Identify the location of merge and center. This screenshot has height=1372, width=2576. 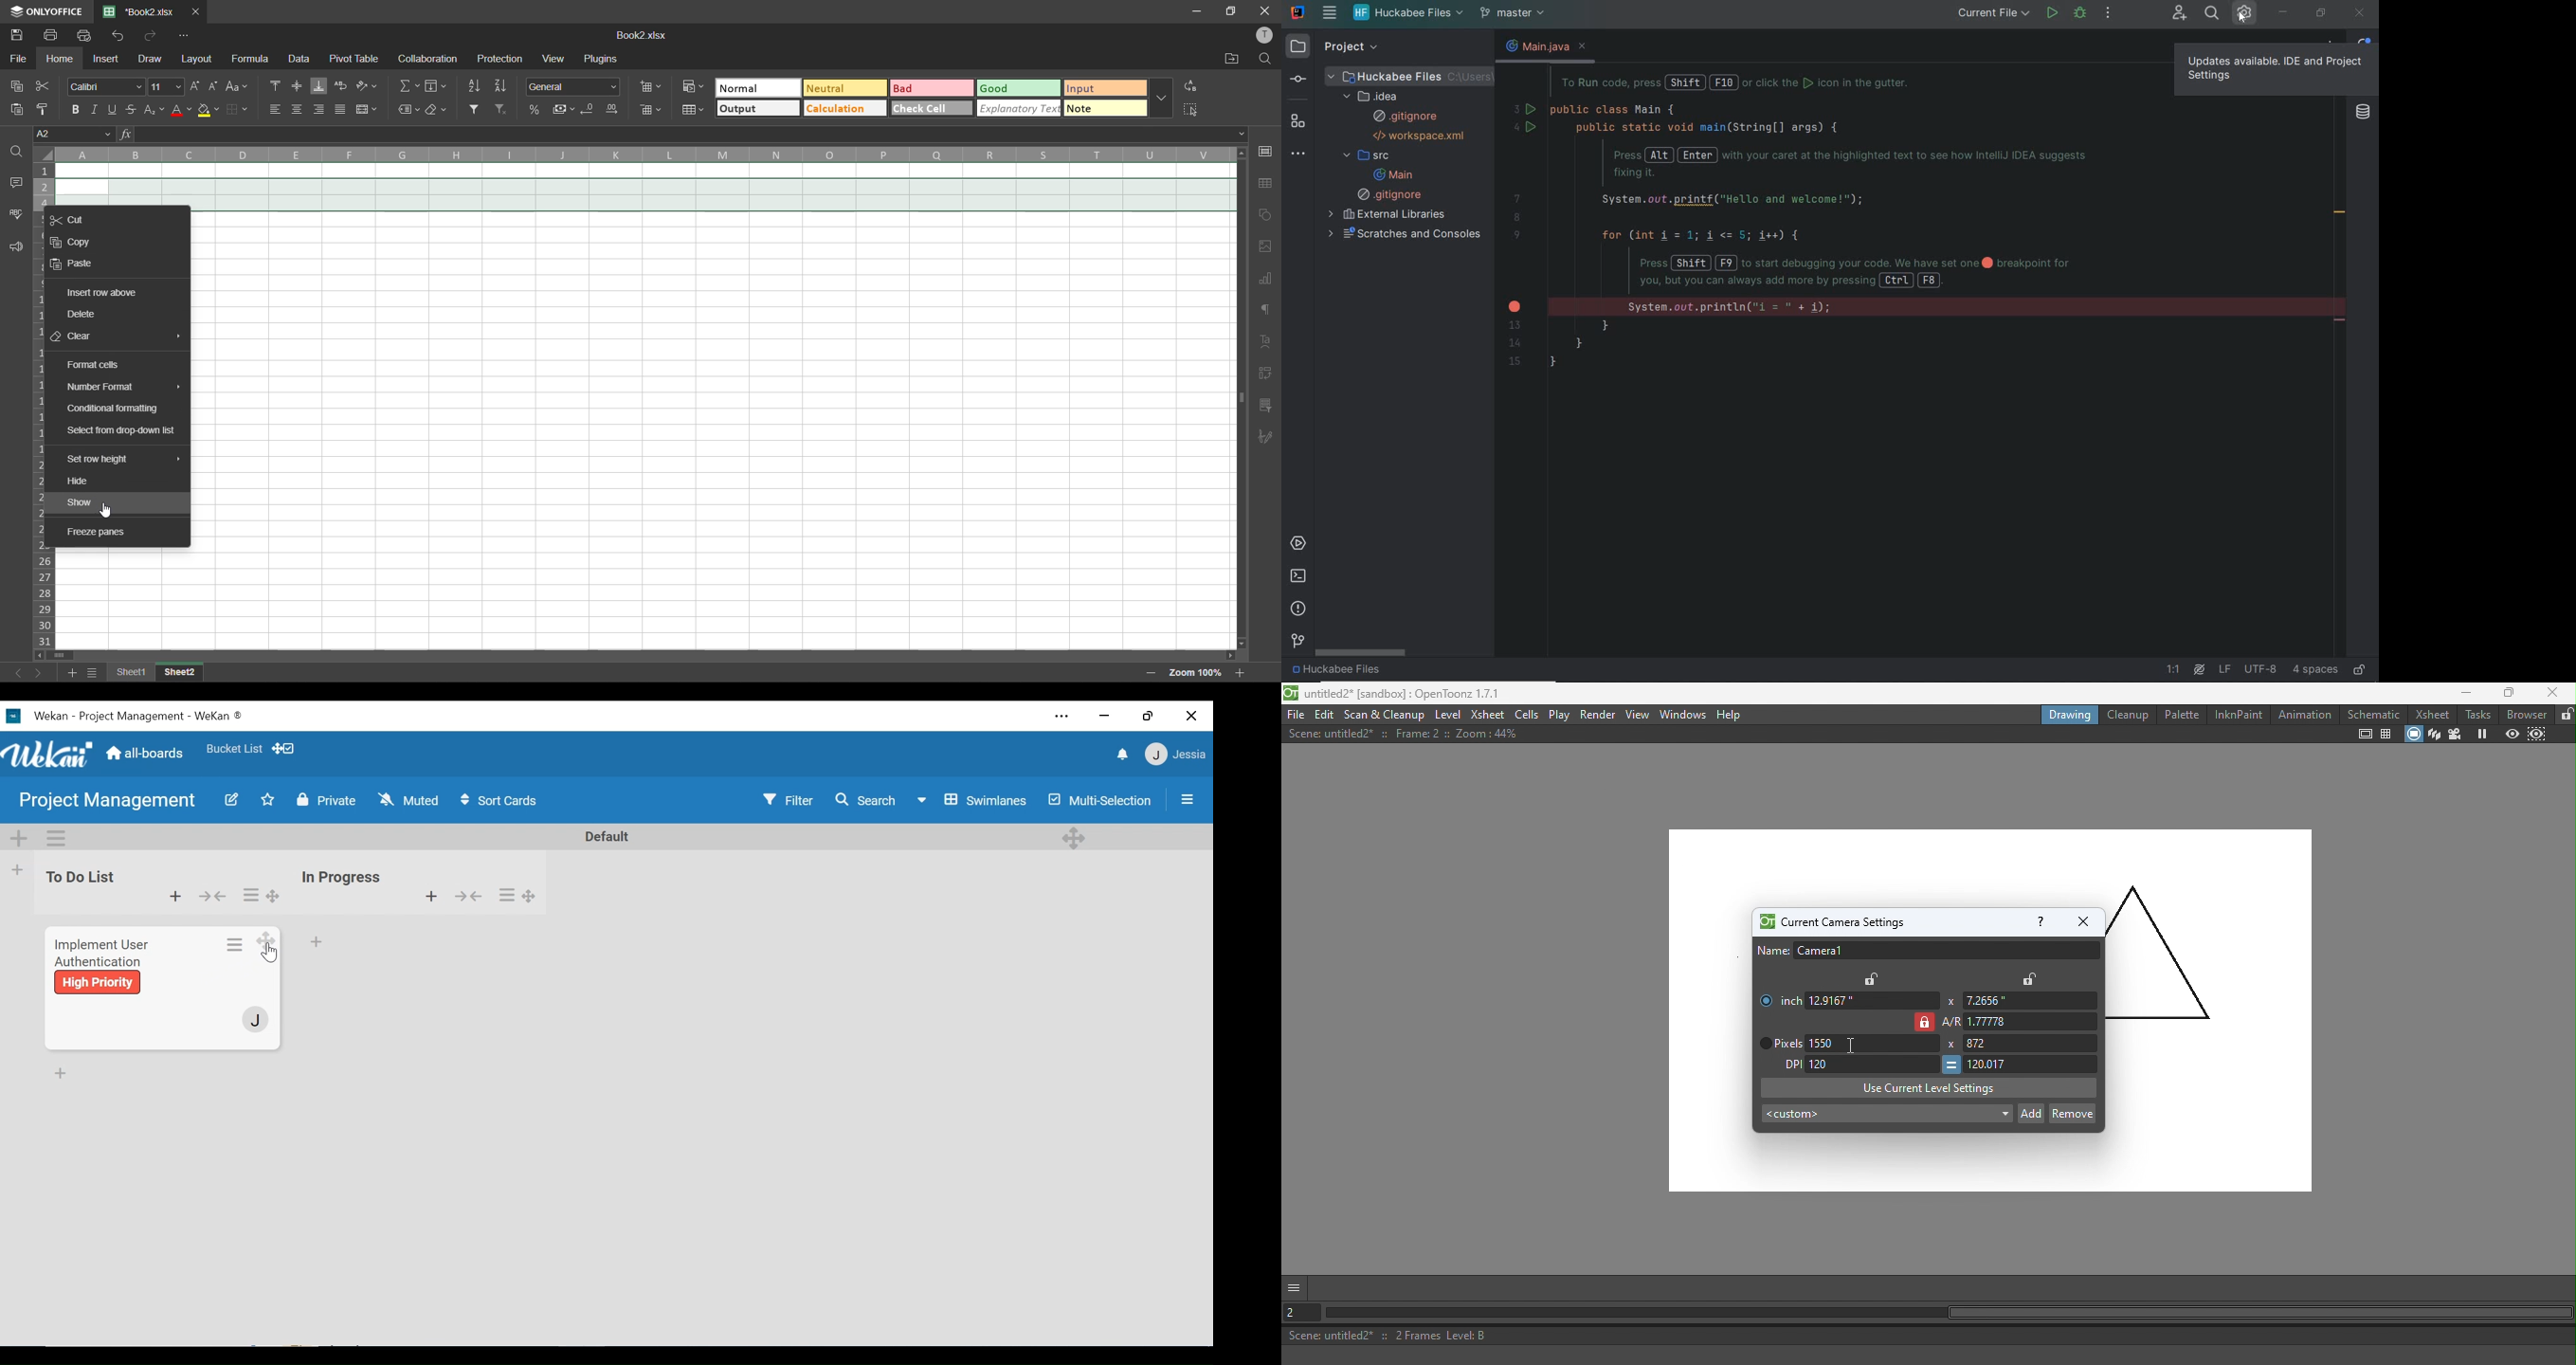
(368, 110).